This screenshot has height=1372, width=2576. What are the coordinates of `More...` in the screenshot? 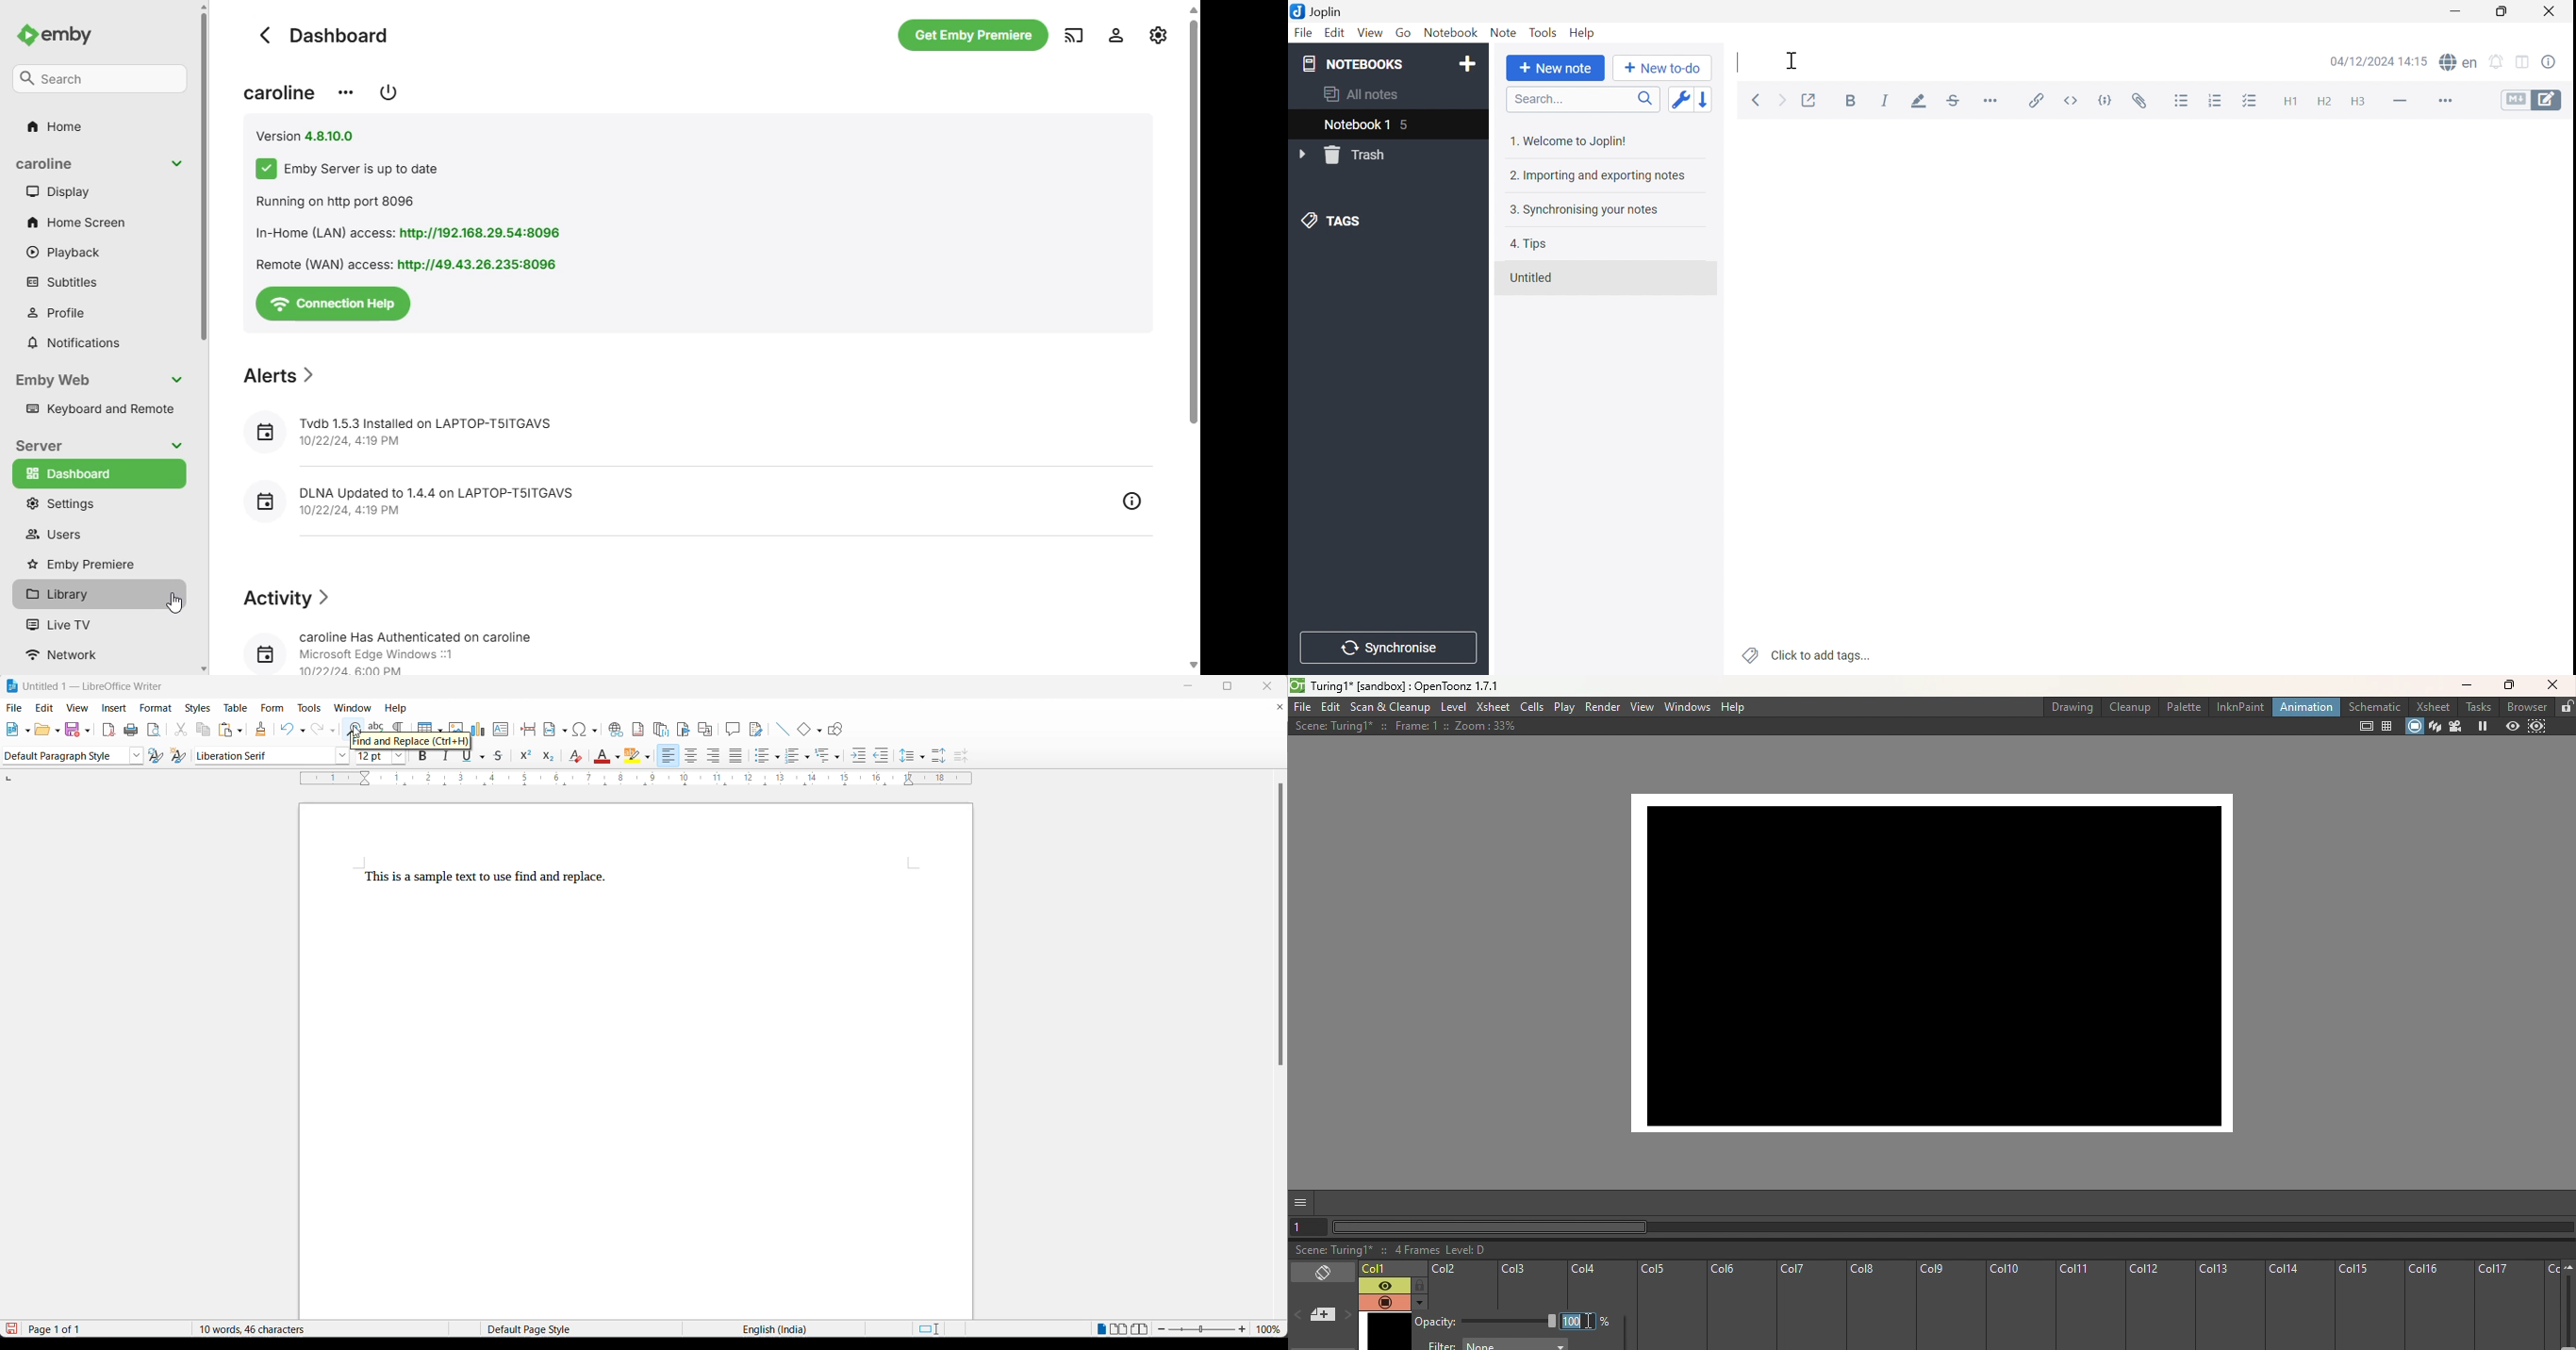 It's located at (2444, 102).